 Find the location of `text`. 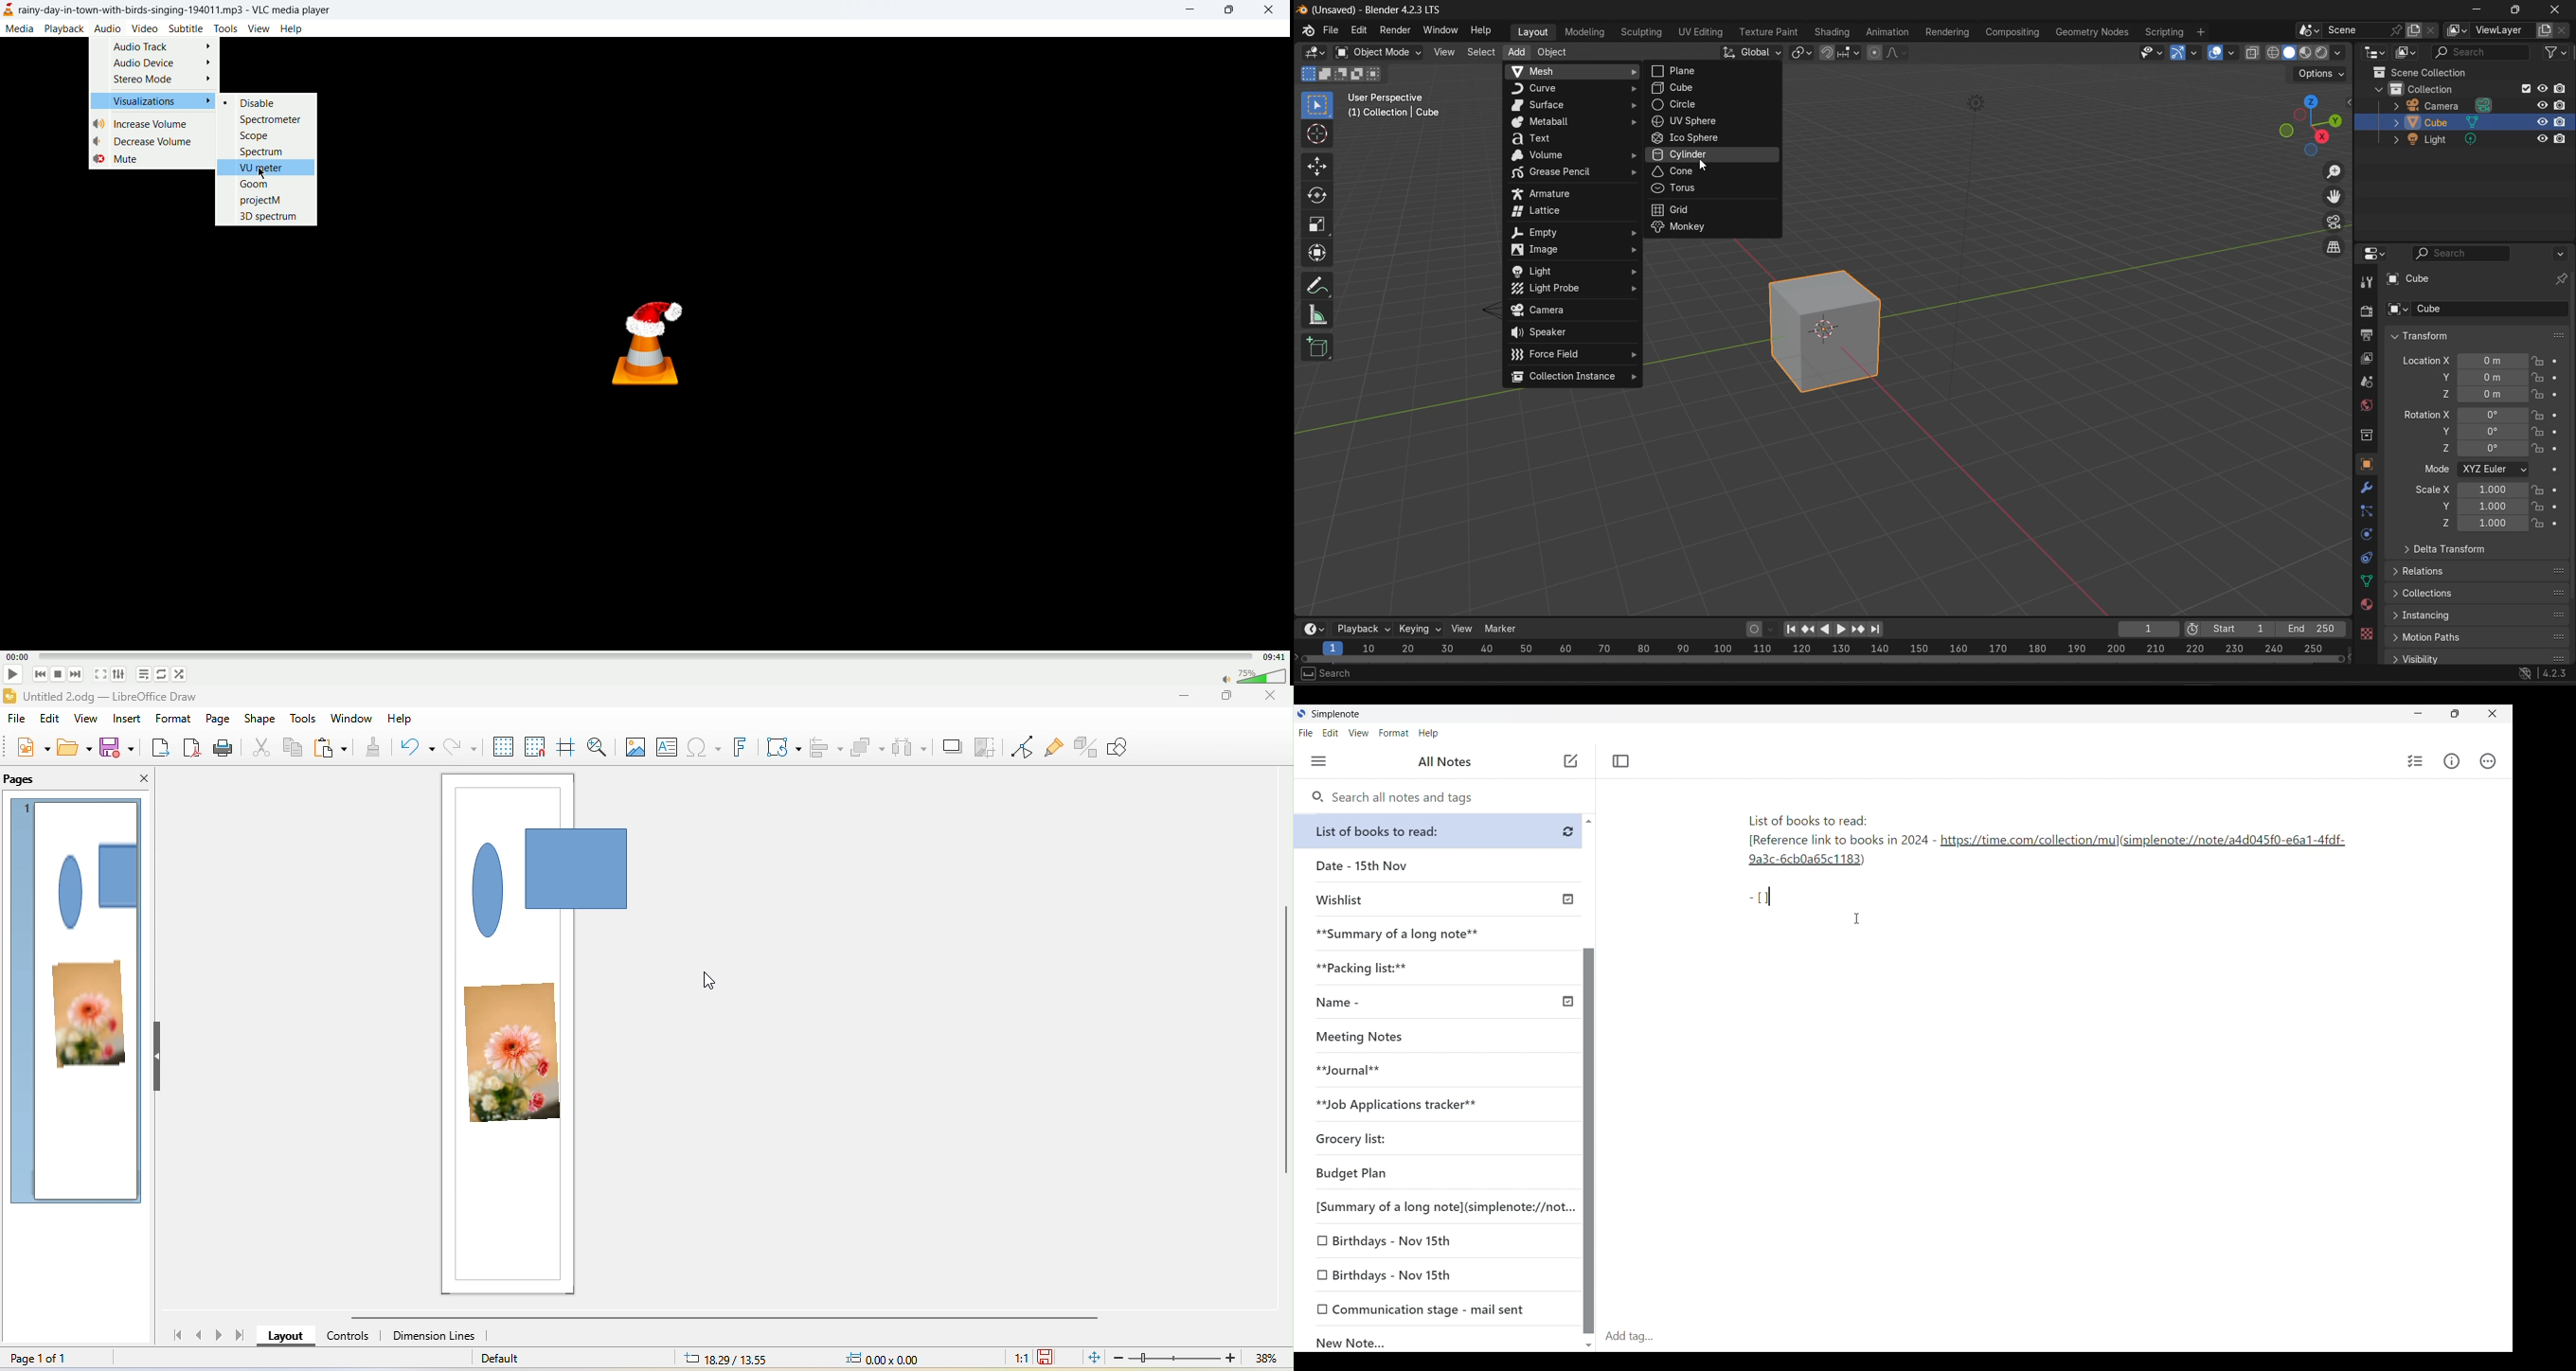

text is located at coordinates (1575, 139).